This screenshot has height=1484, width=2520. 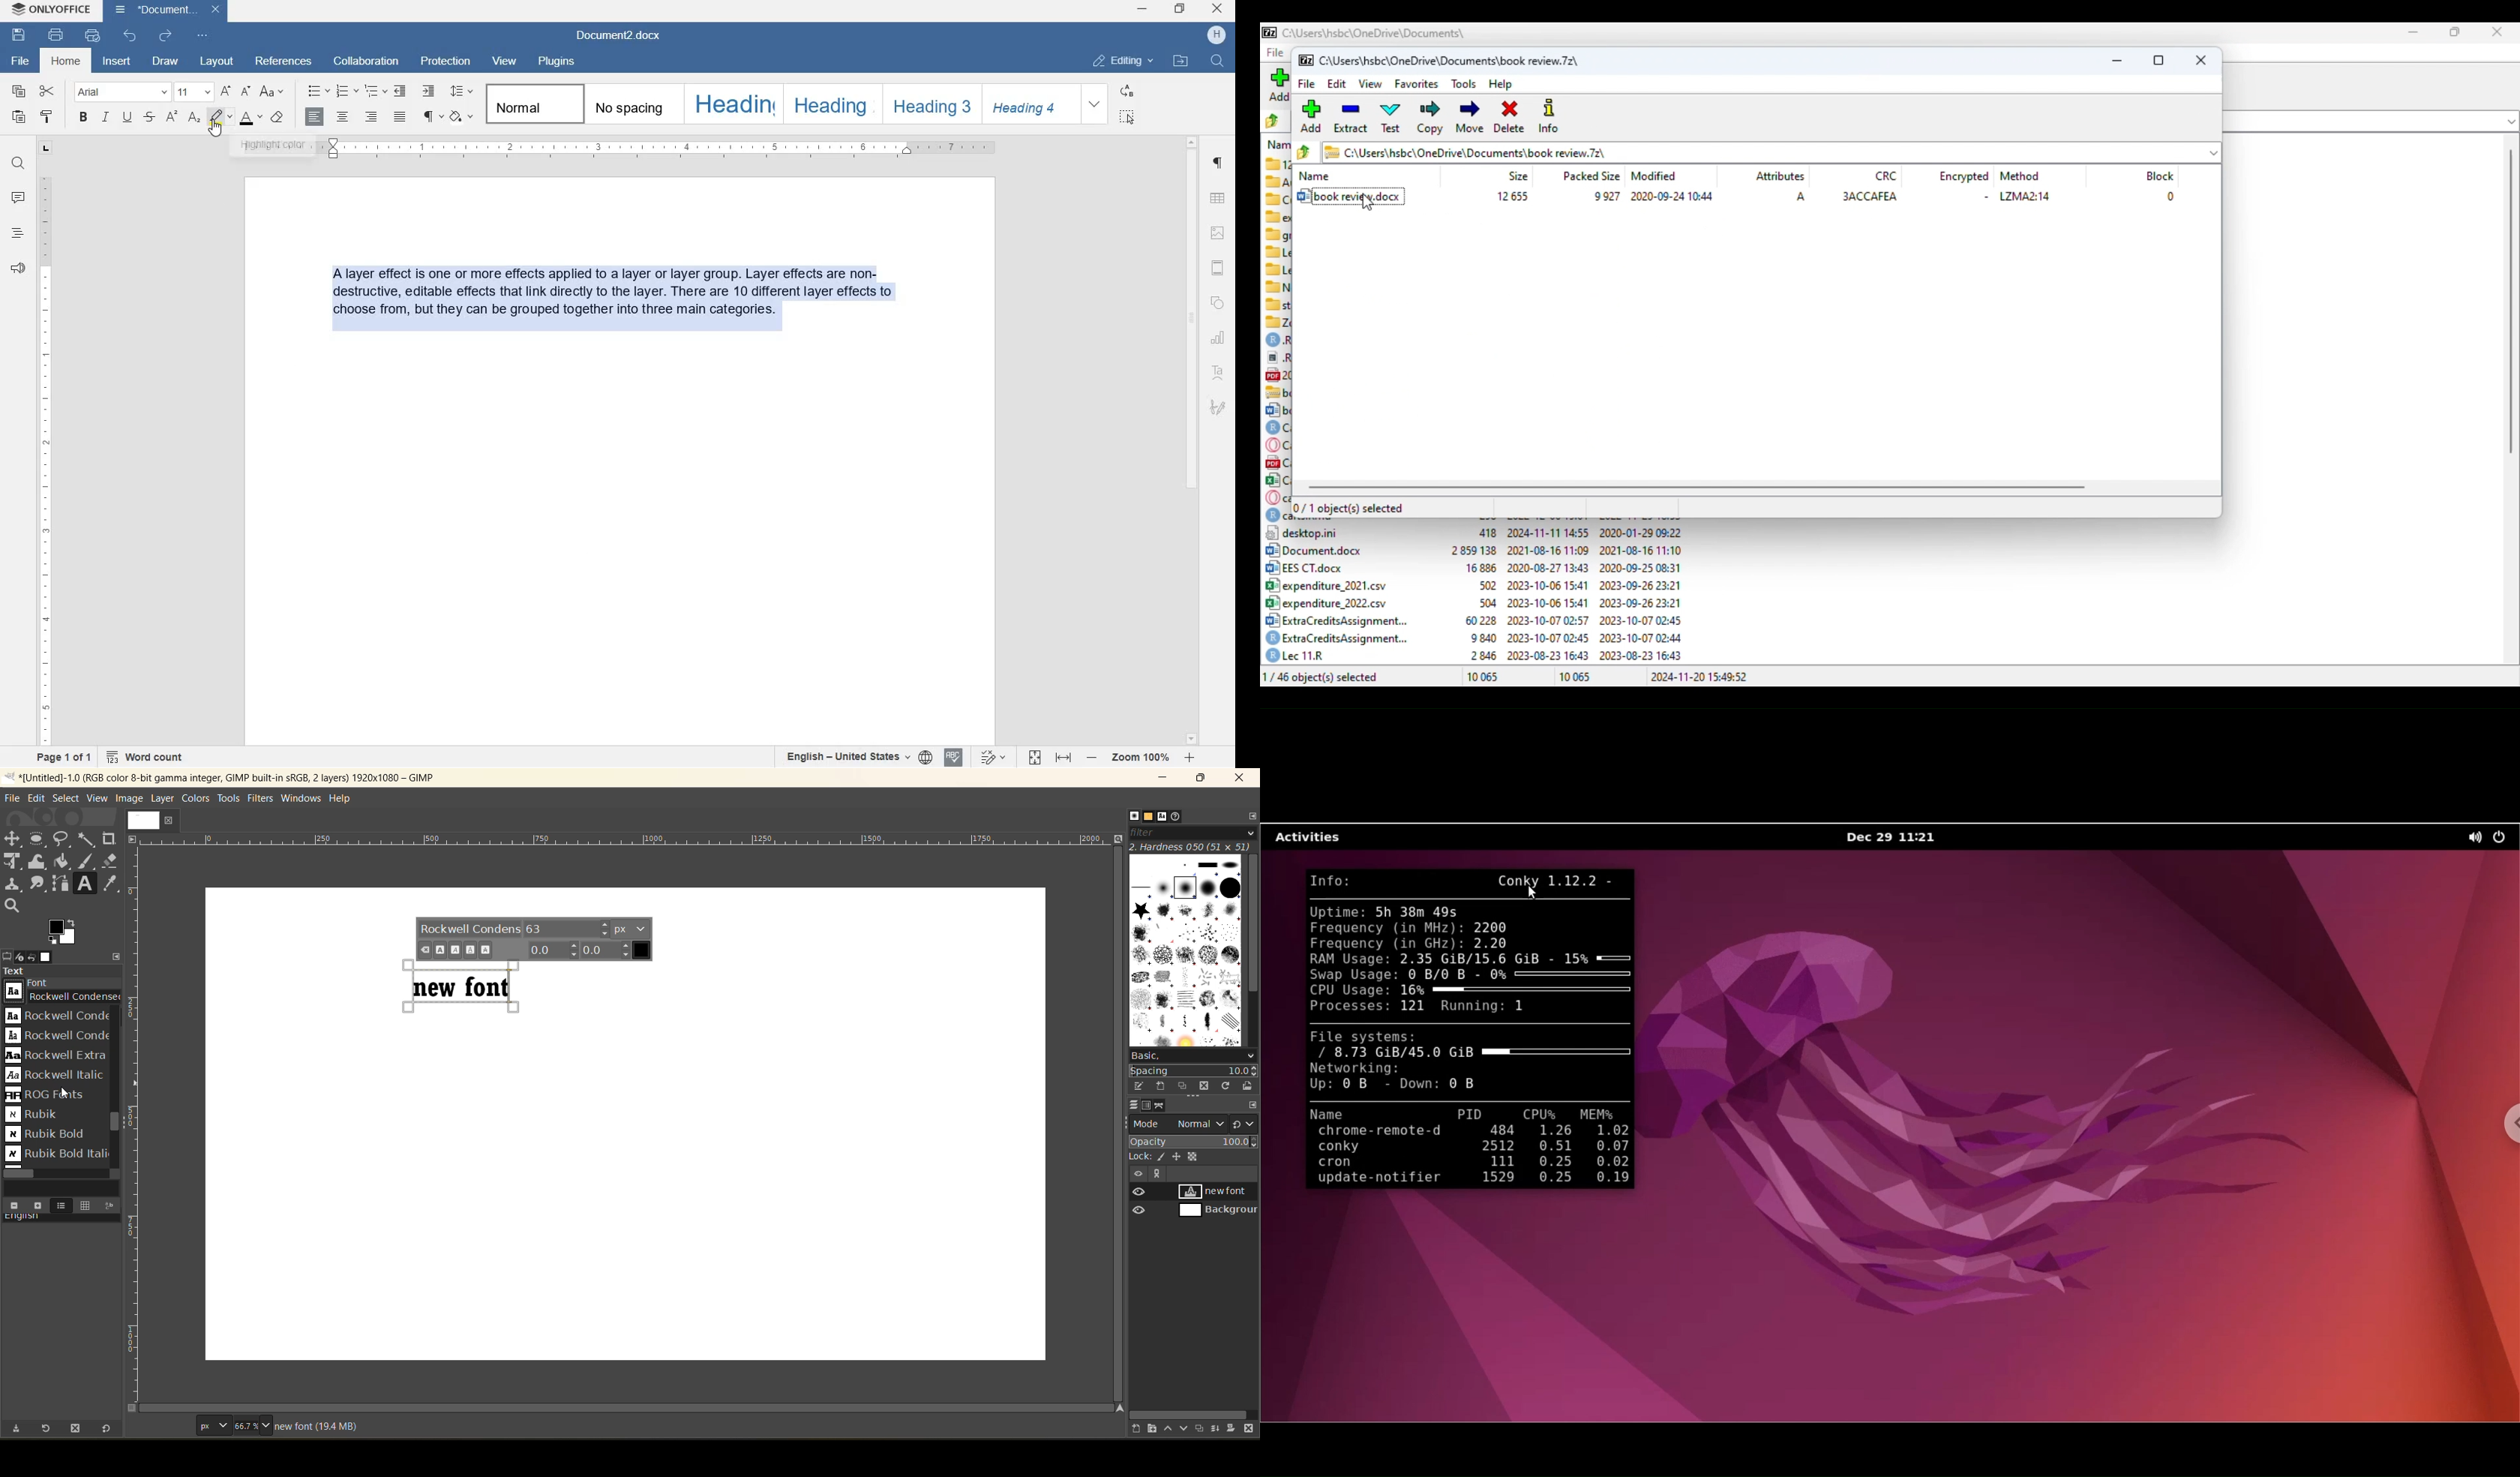 I want to click on 9 927, so click(x=1606, y=196).